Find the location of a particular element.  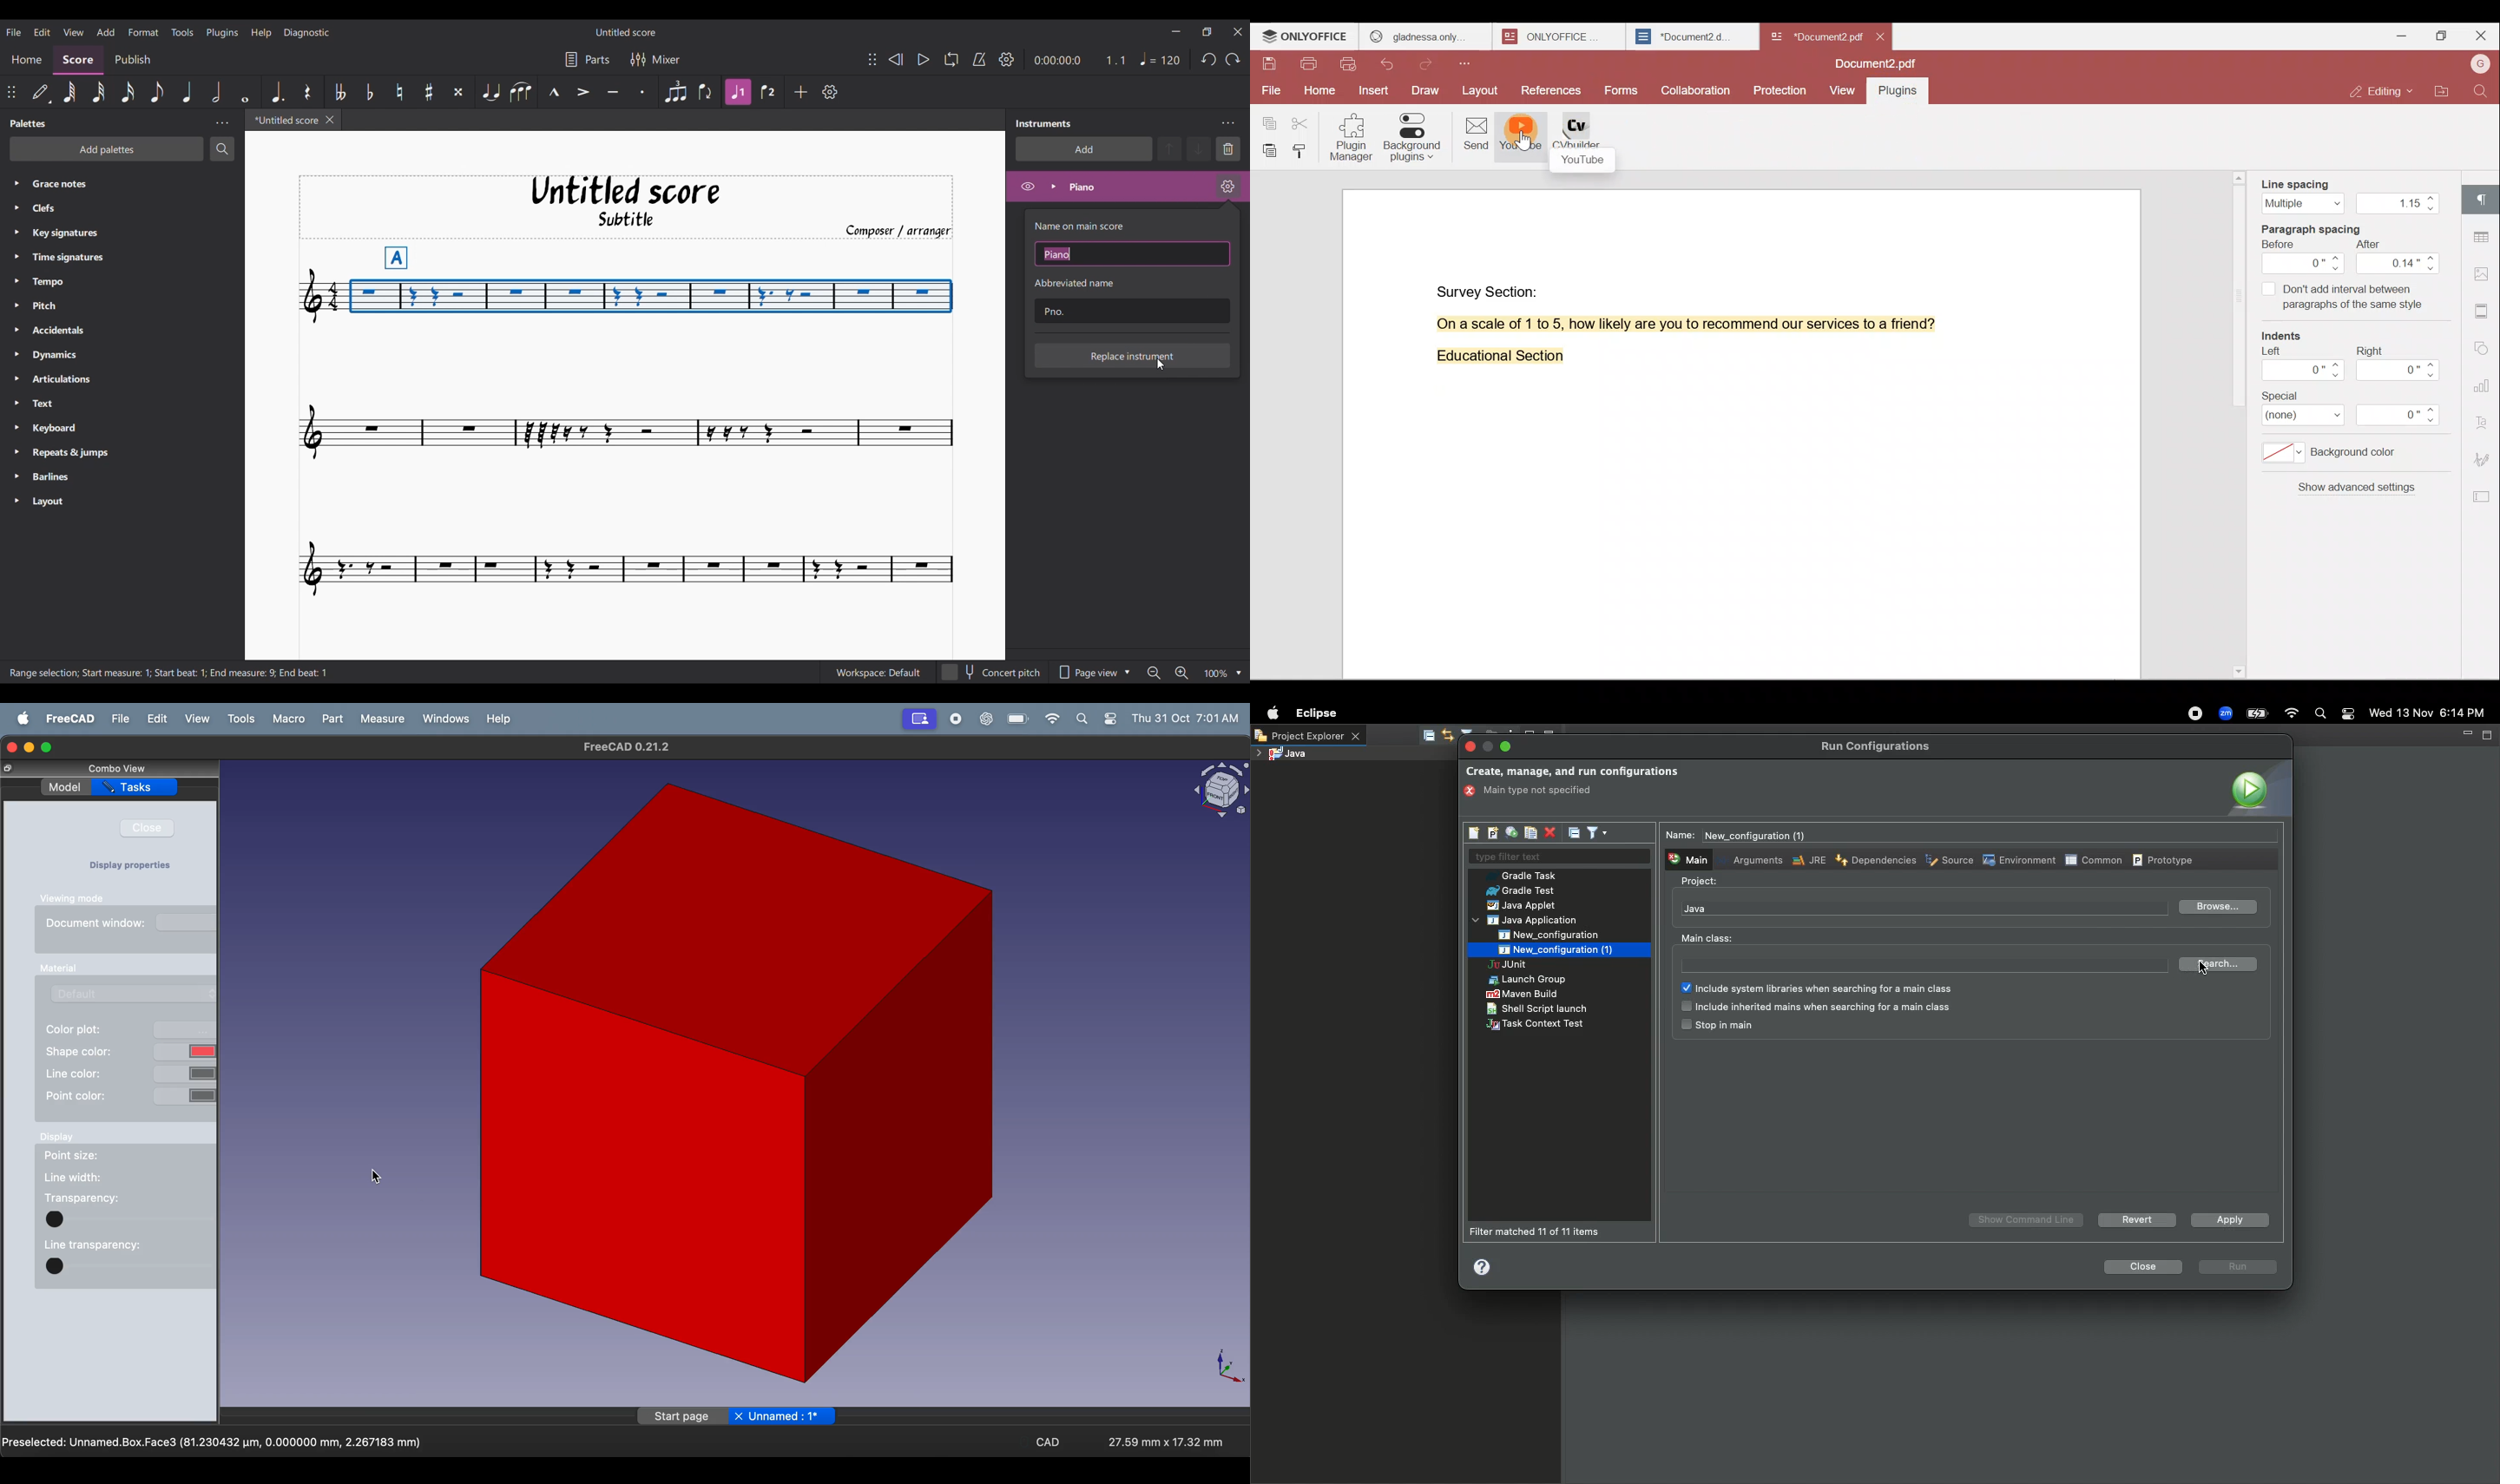

Eclipse is located at coordinates (1314, 713).